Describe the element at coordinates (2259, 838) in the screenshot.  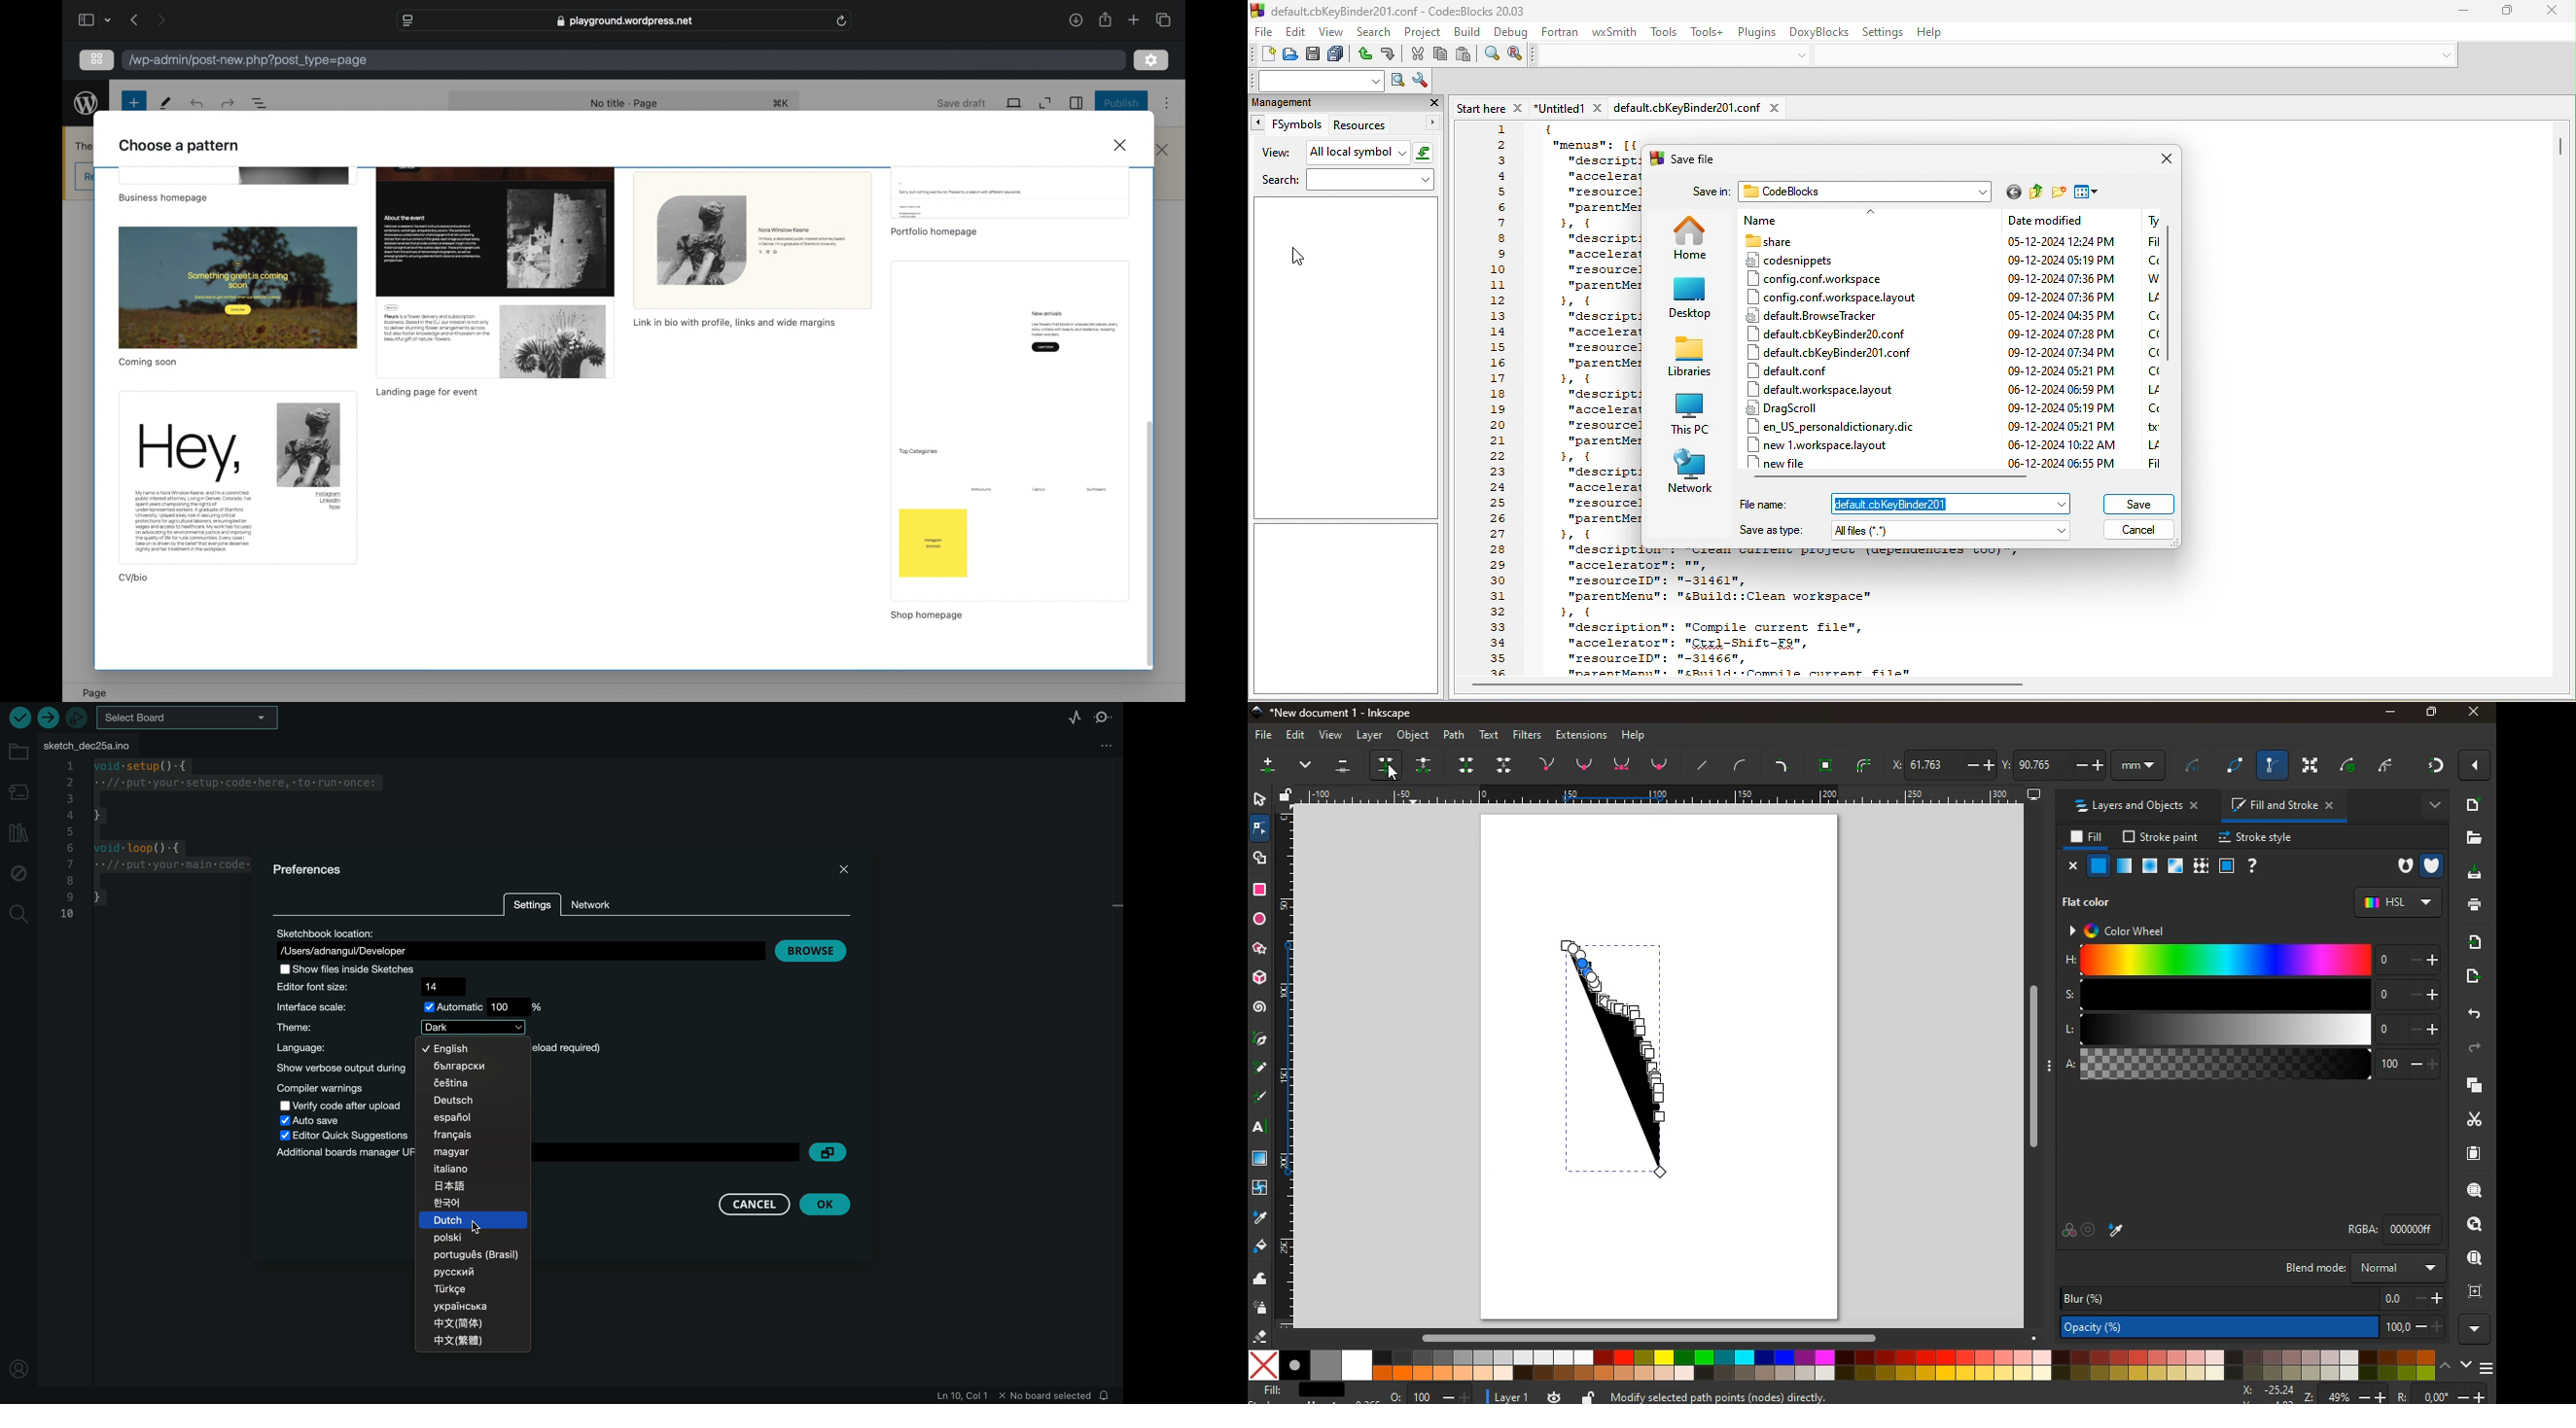
I see `stroke style` at that location.